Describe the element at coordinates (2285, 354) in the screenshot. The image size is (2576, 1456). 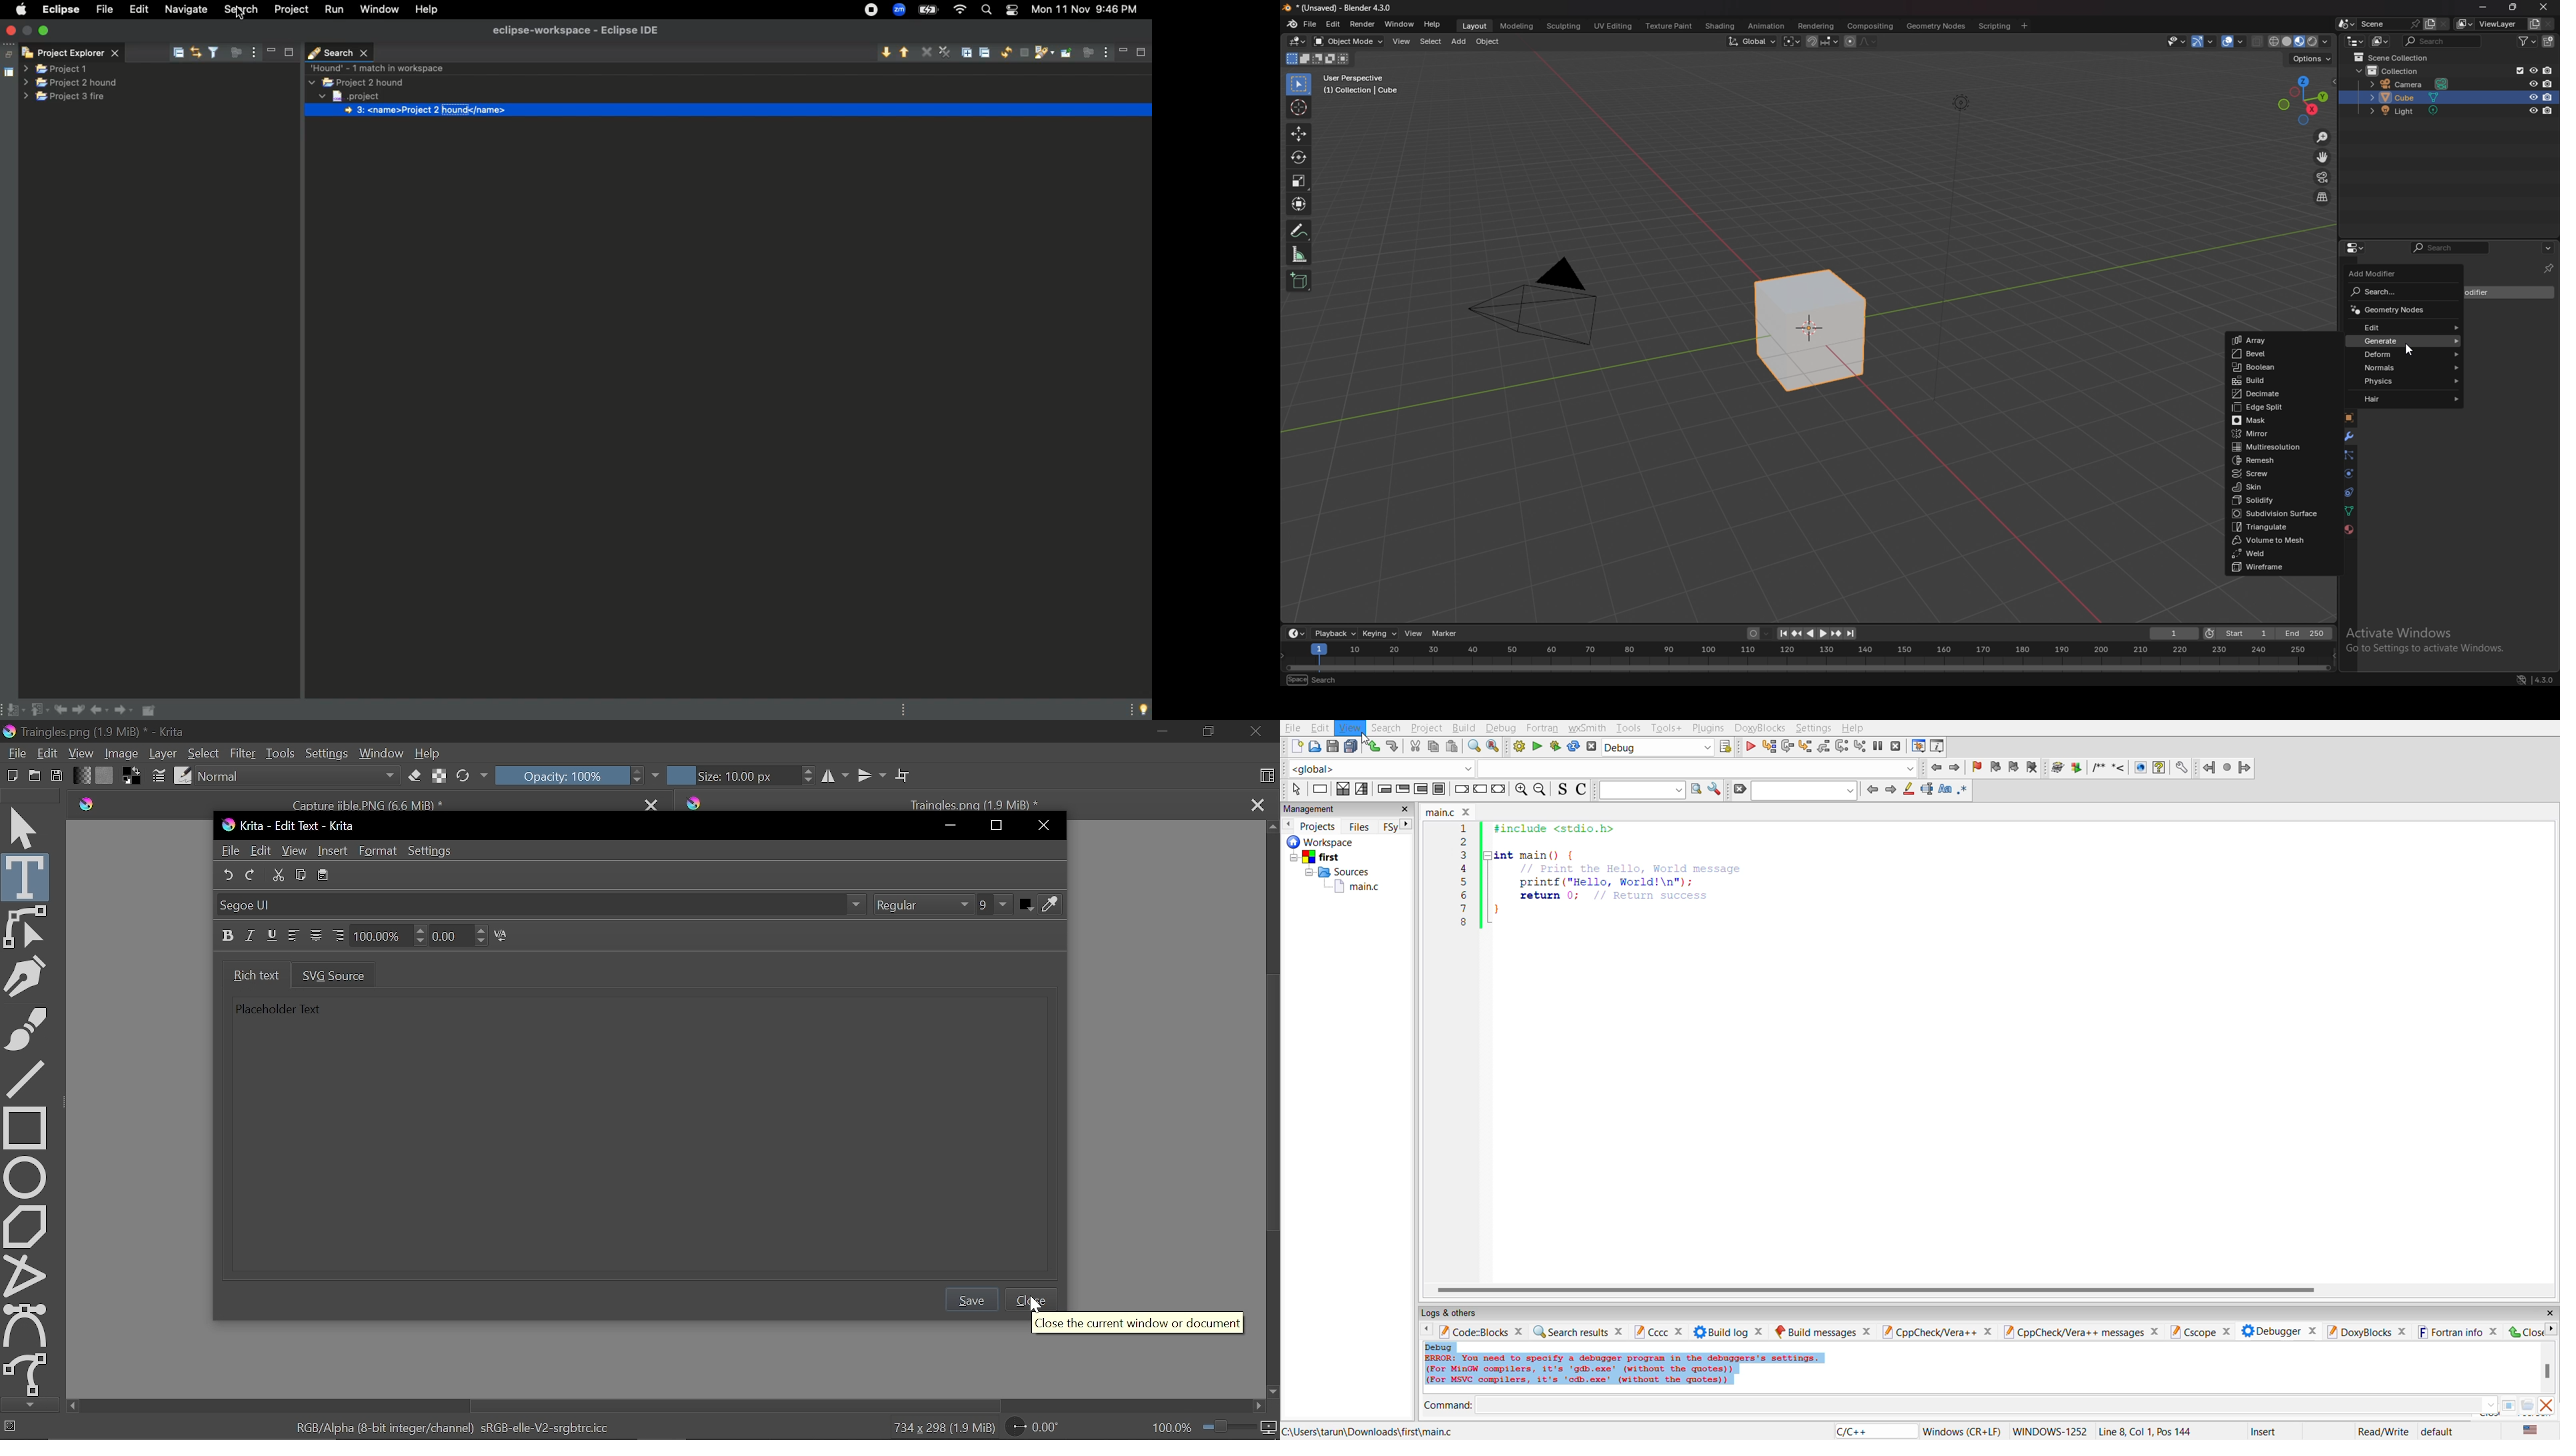
I see `bevel` at that location.